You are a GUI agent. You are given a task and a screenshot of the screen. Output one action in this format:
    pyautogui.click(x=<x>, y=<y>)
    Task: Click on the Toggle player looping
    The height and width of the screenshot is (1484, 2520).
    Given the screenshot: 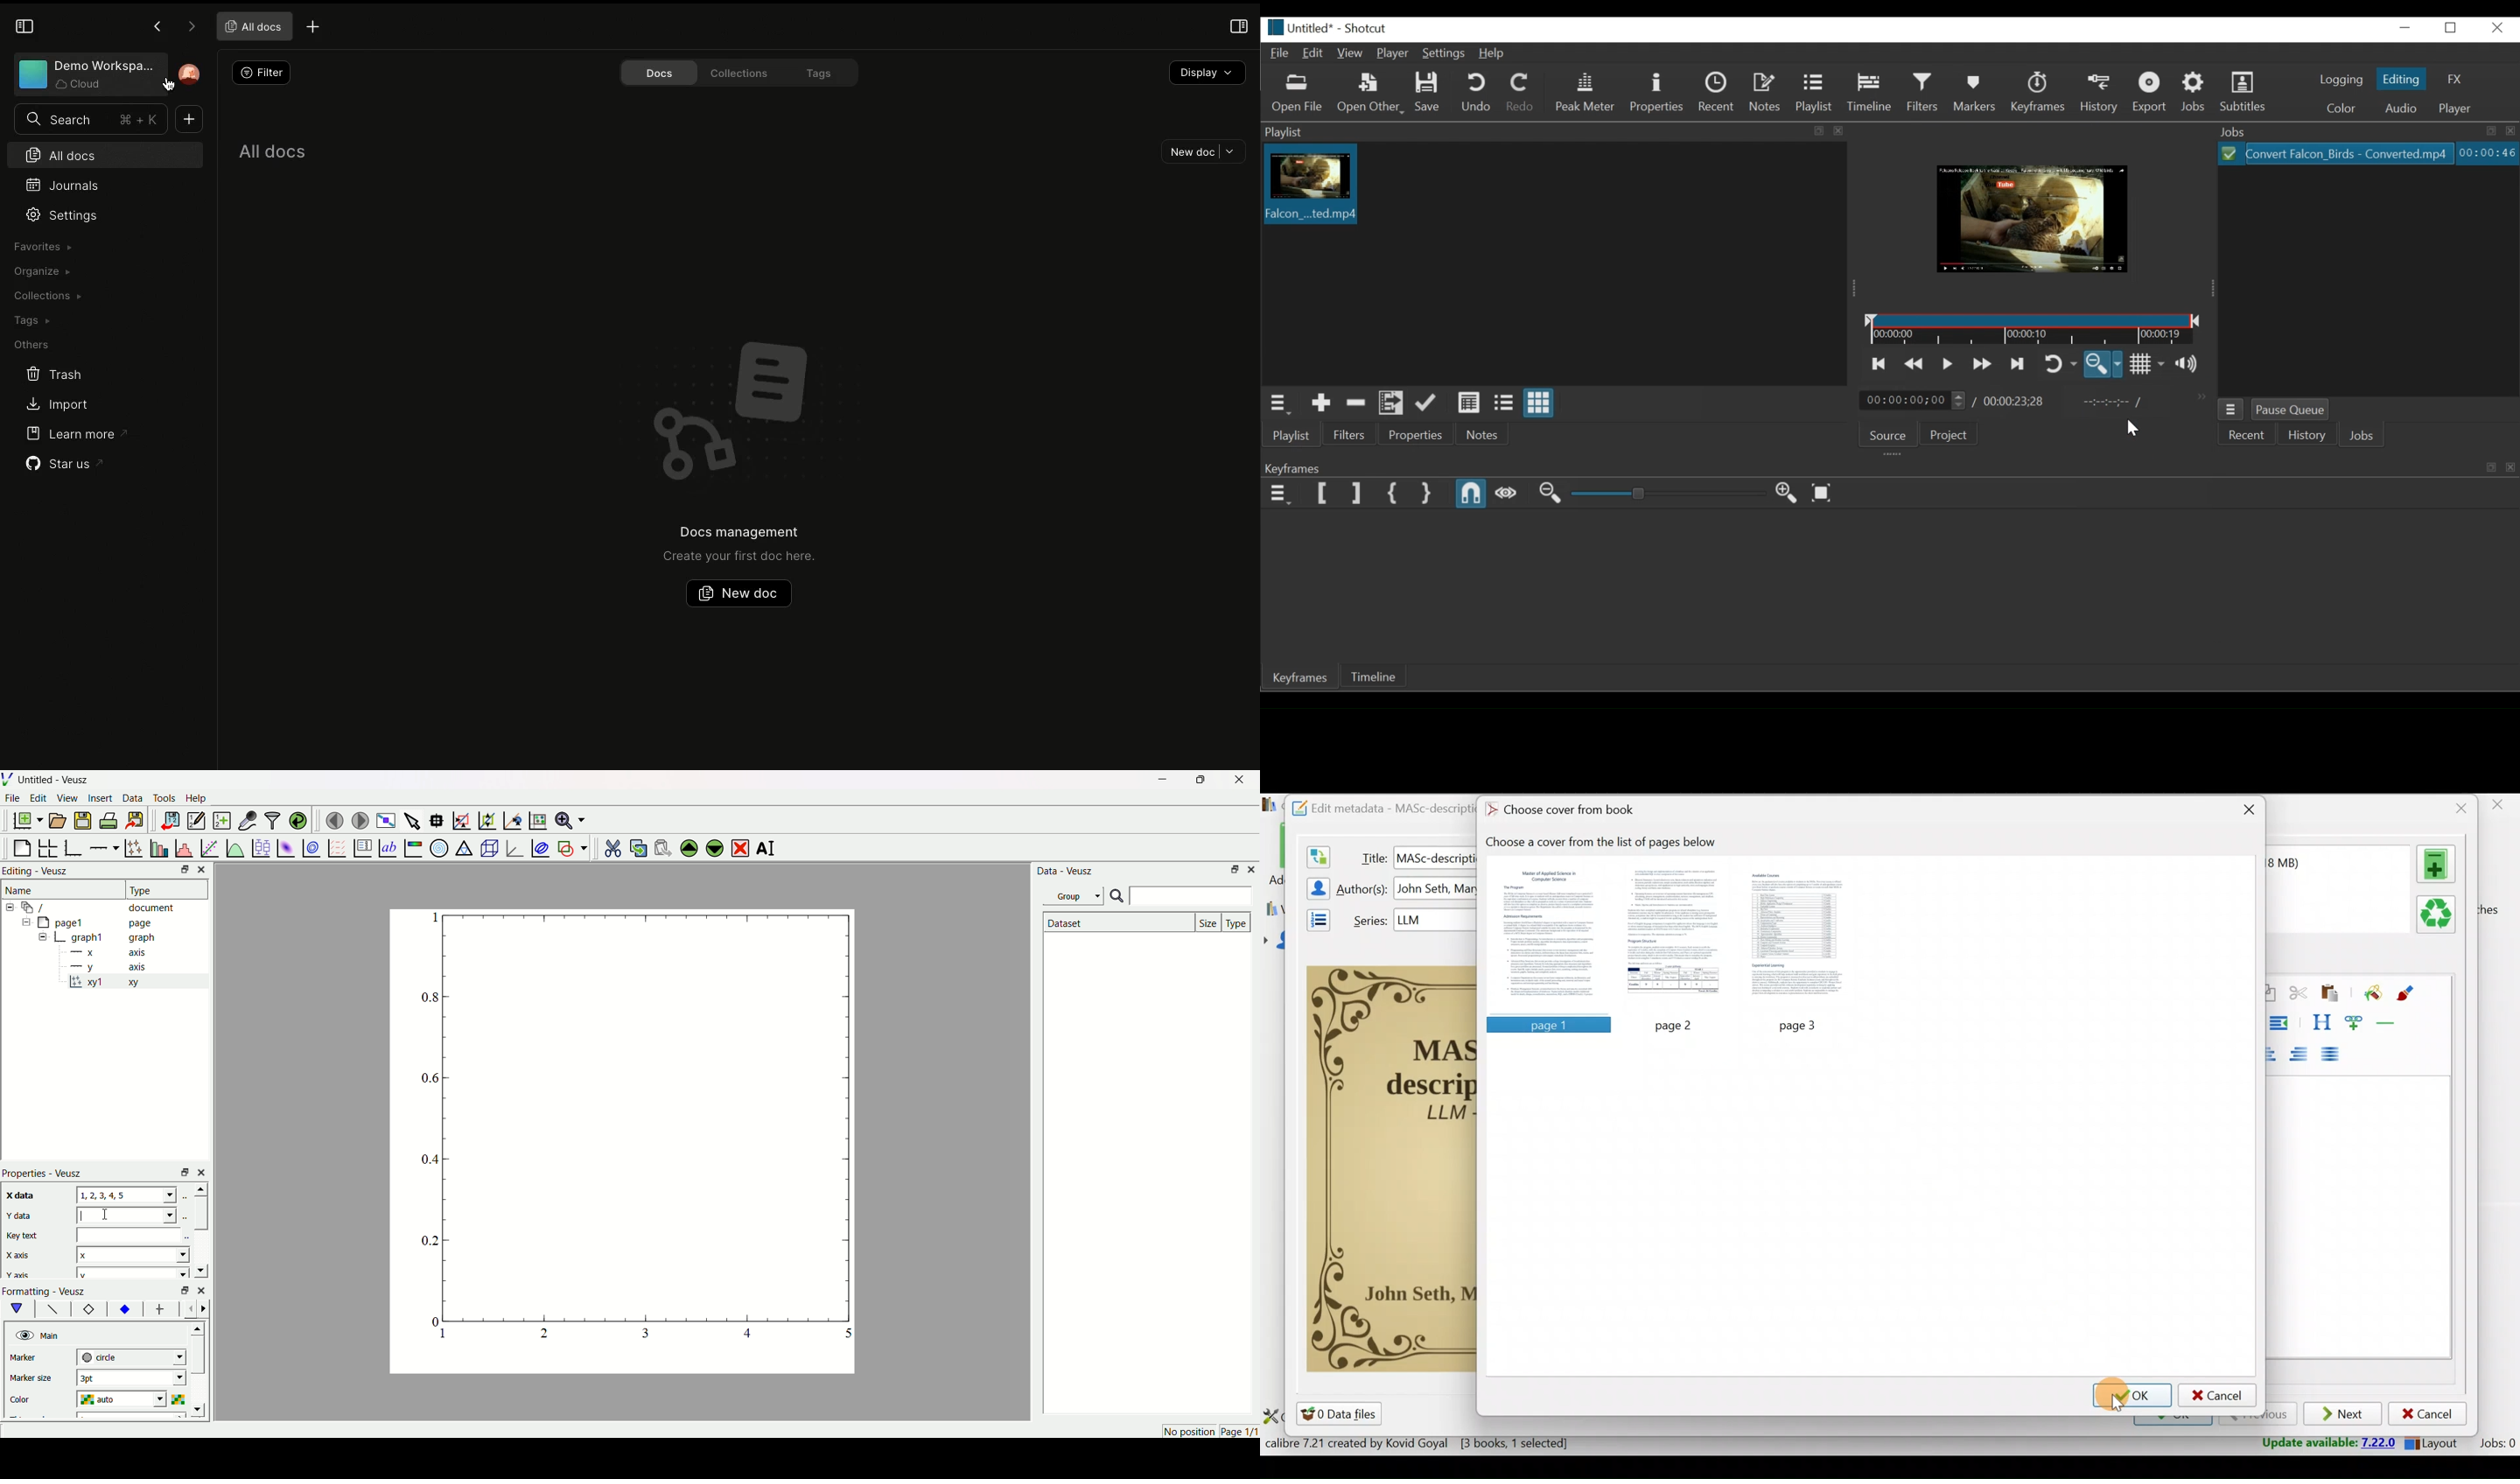 What is the action you would take?
    pyautogui.click(x=2059, y=364)
    